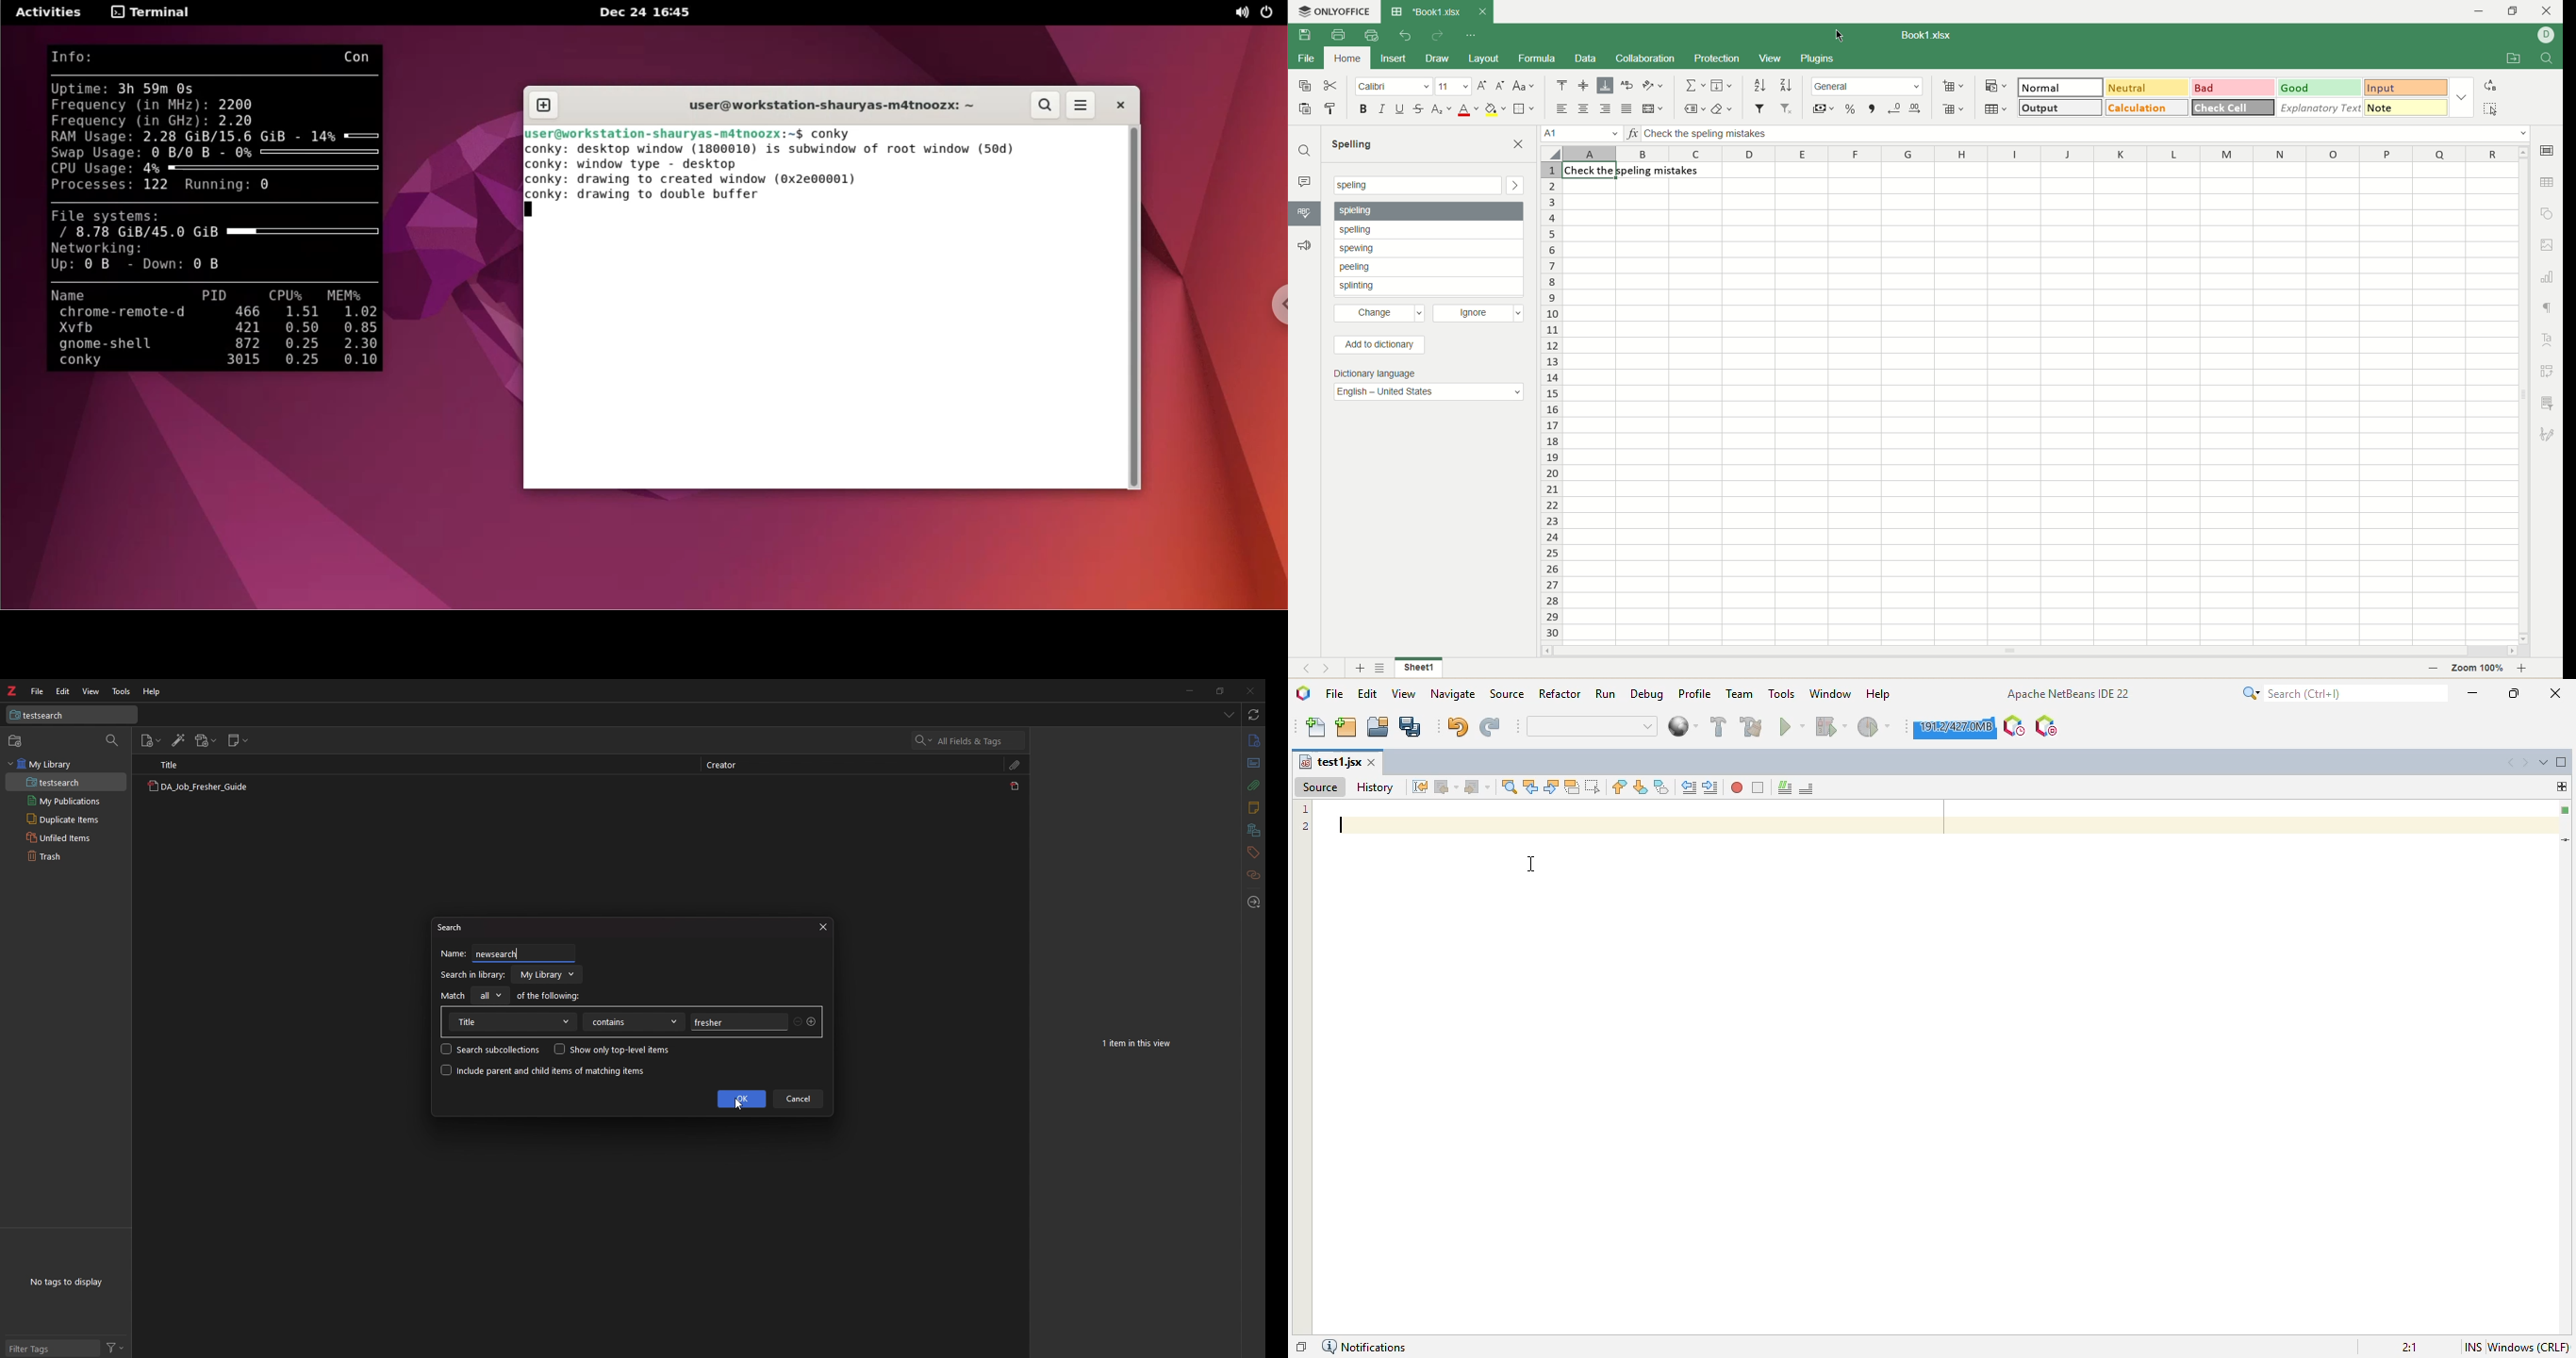  Describe the element at coordinates (1508, 693) in the screenshot. I see `source` at that location.